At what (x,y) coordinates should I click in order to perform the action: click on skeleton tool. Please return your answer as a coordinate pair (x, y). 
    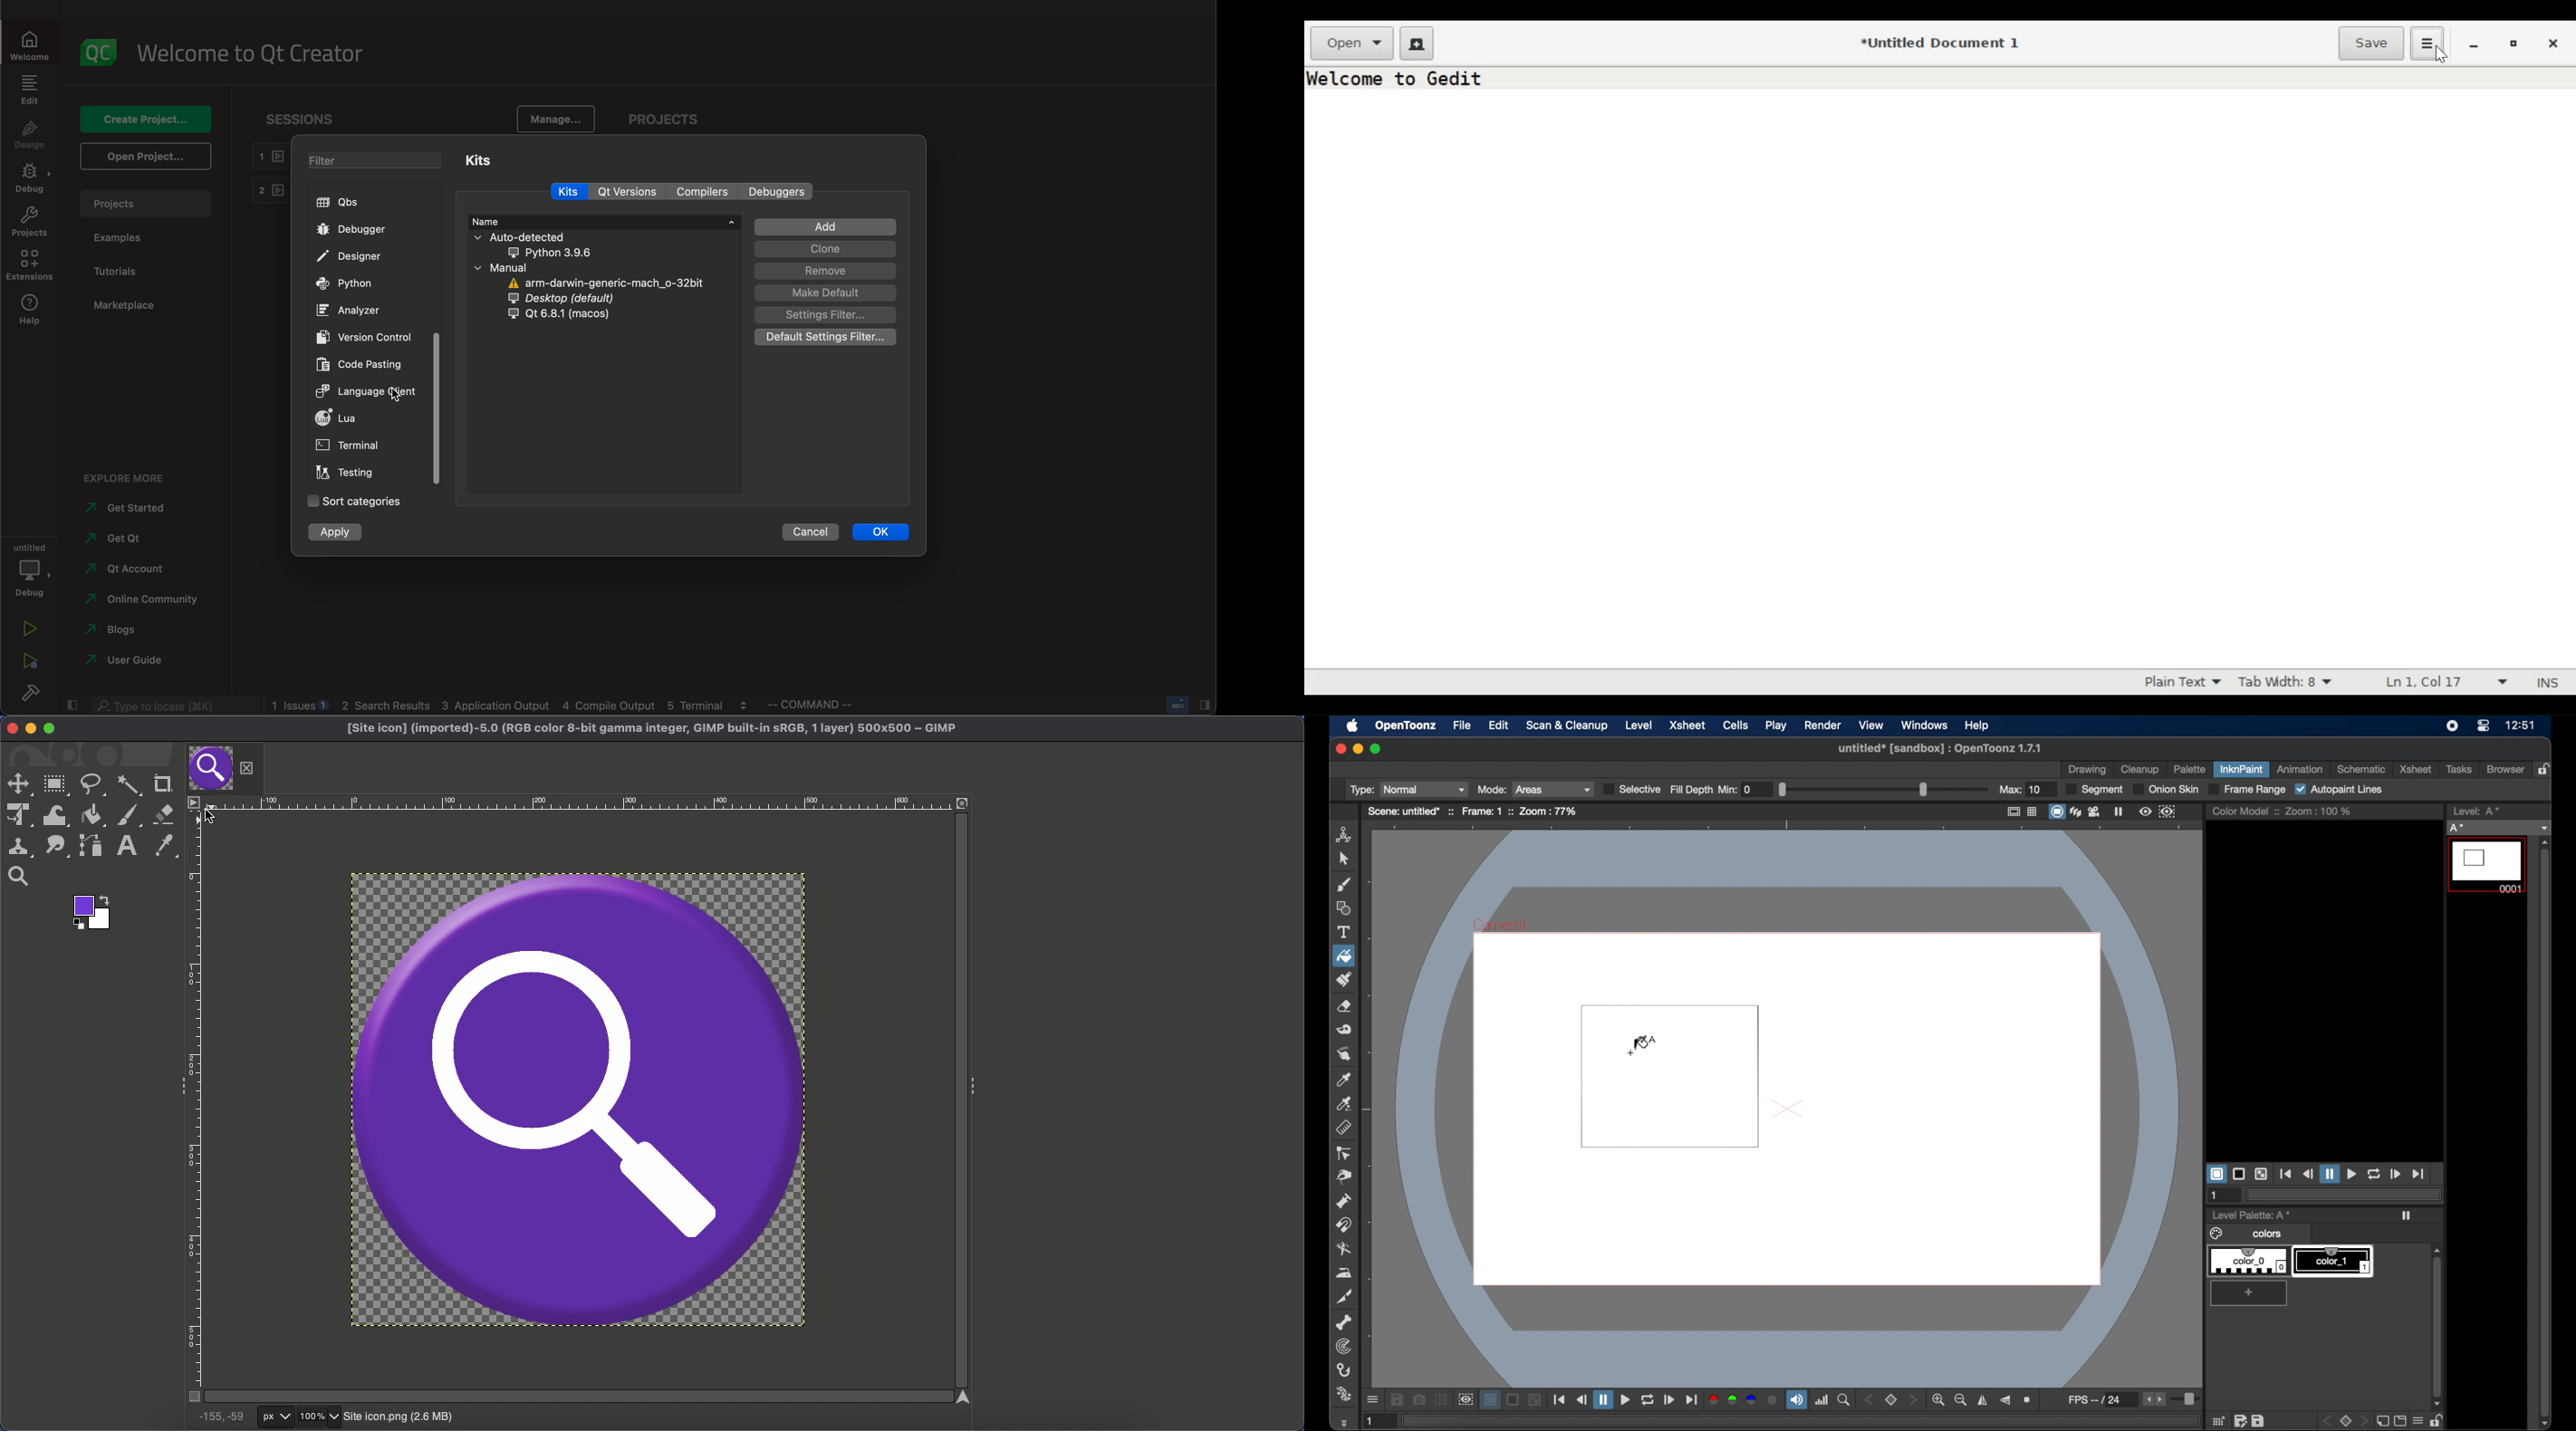
    Looking at the image, I should click on (1344, 1323).